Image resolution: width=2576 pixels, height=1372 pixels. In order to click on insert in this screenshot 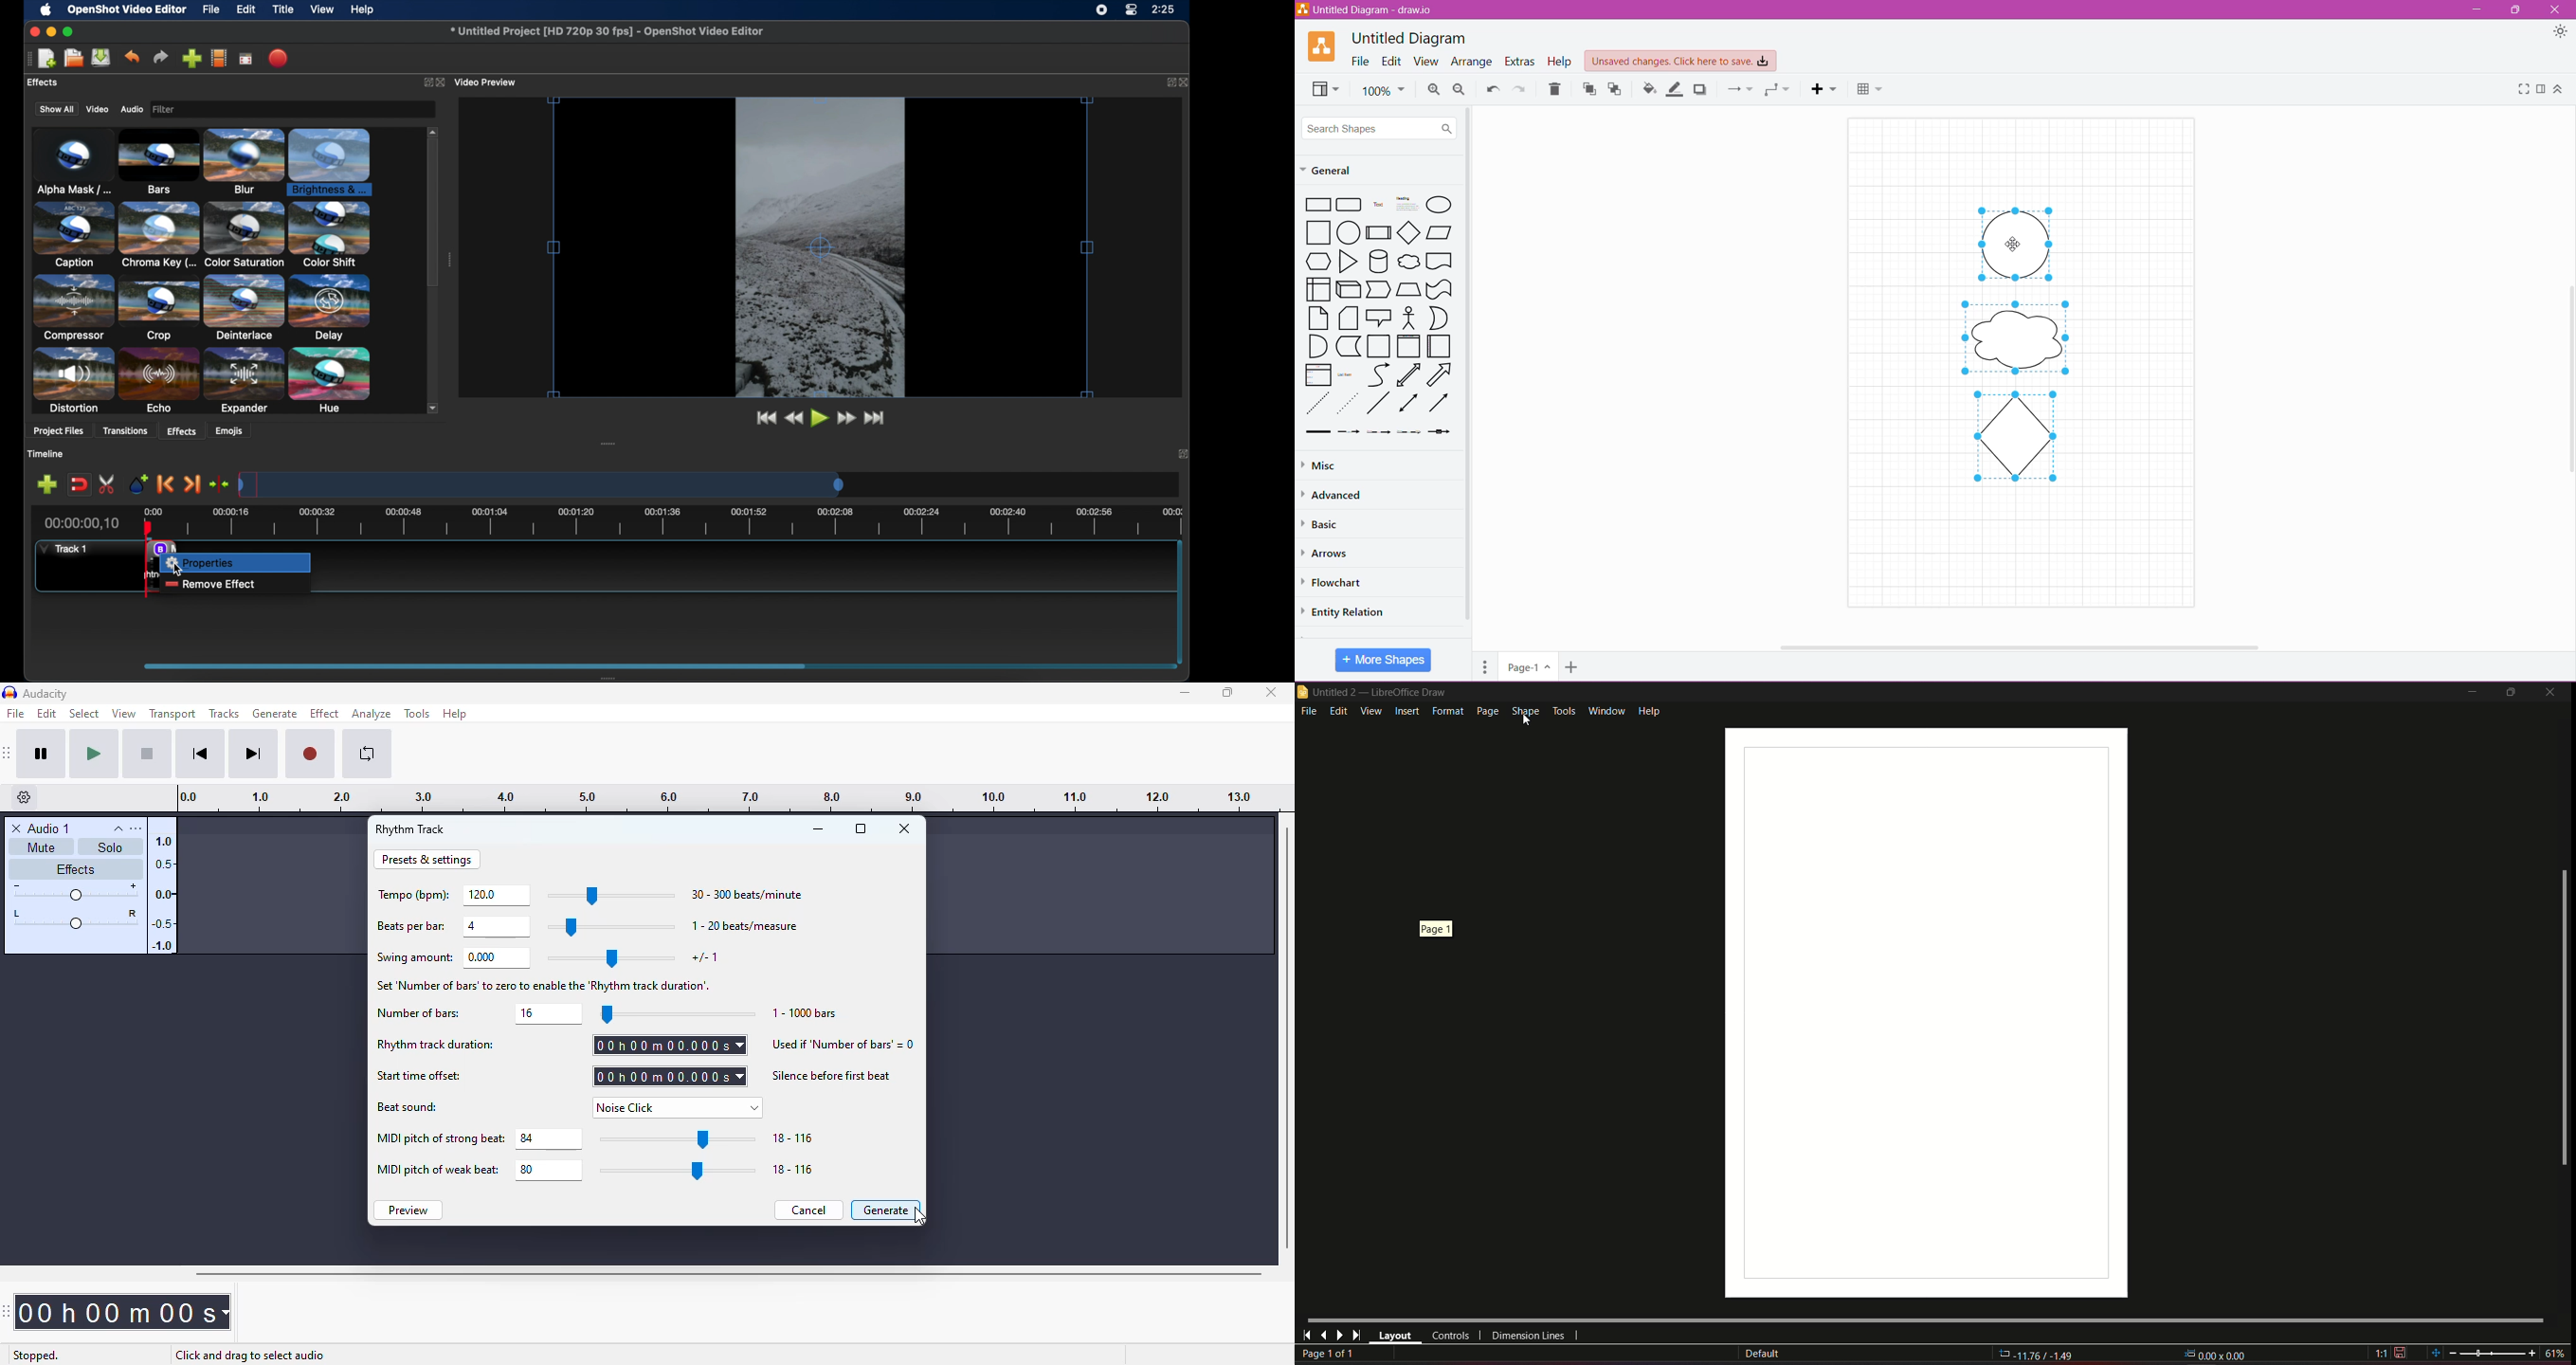, I will do `click(1406, 712)`.